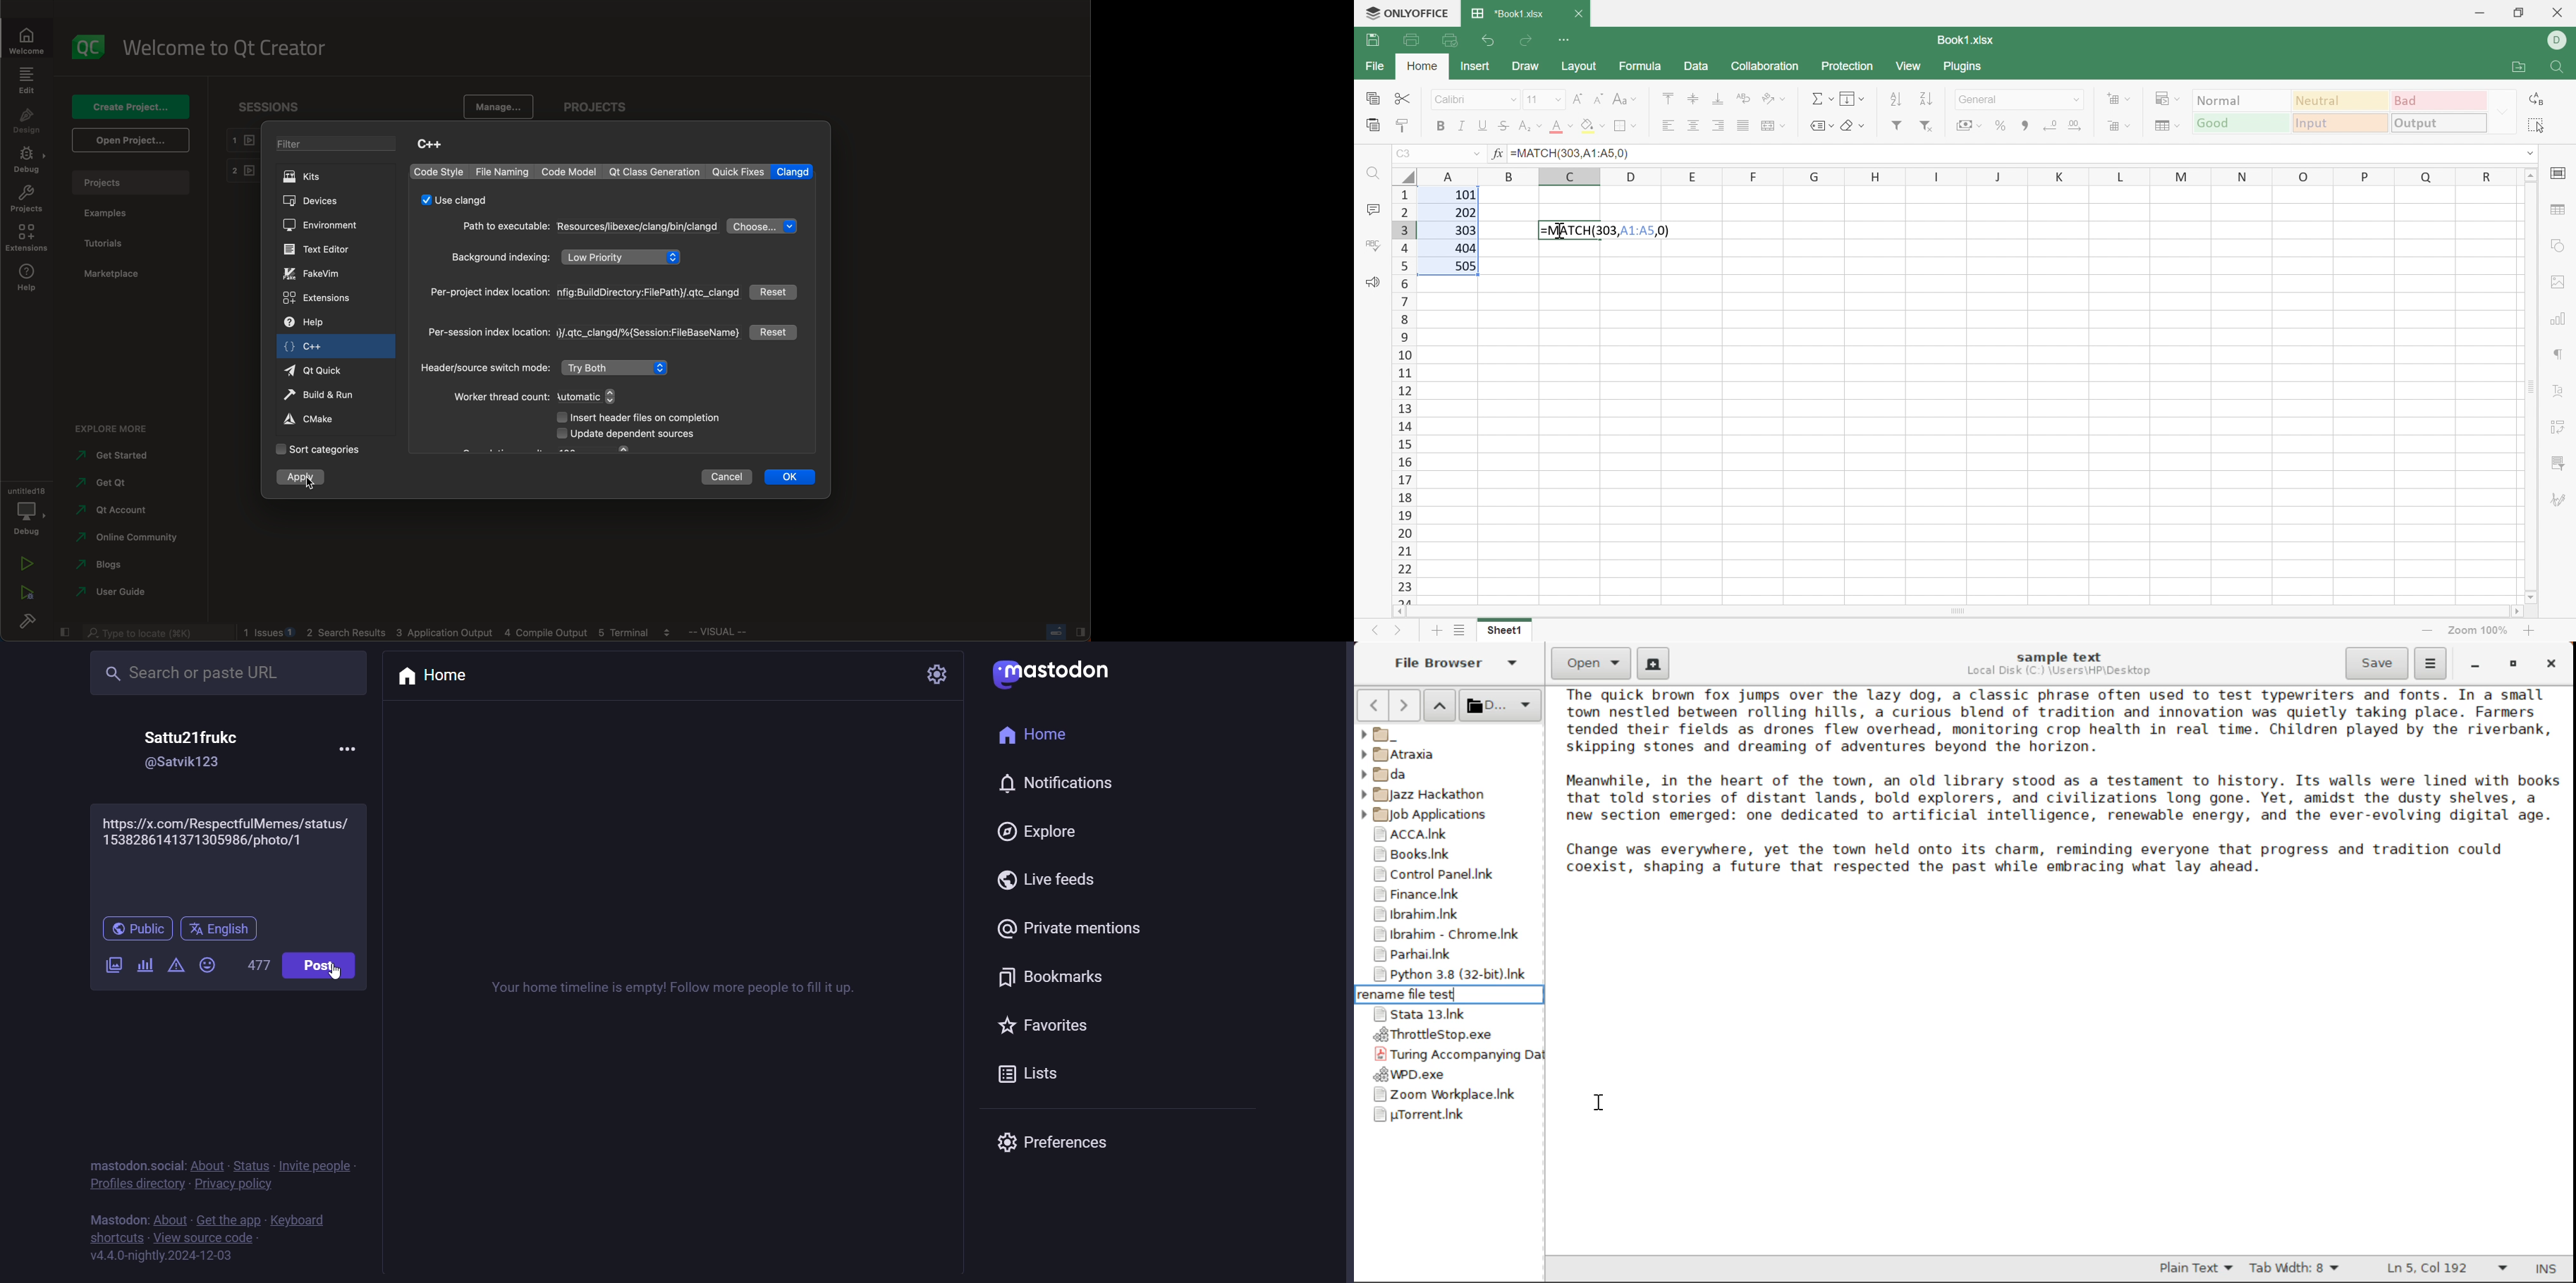 Image resolution: width=2576 pixels, height=1288 pixels. I want to click on Quick print, so click(1452, 39).